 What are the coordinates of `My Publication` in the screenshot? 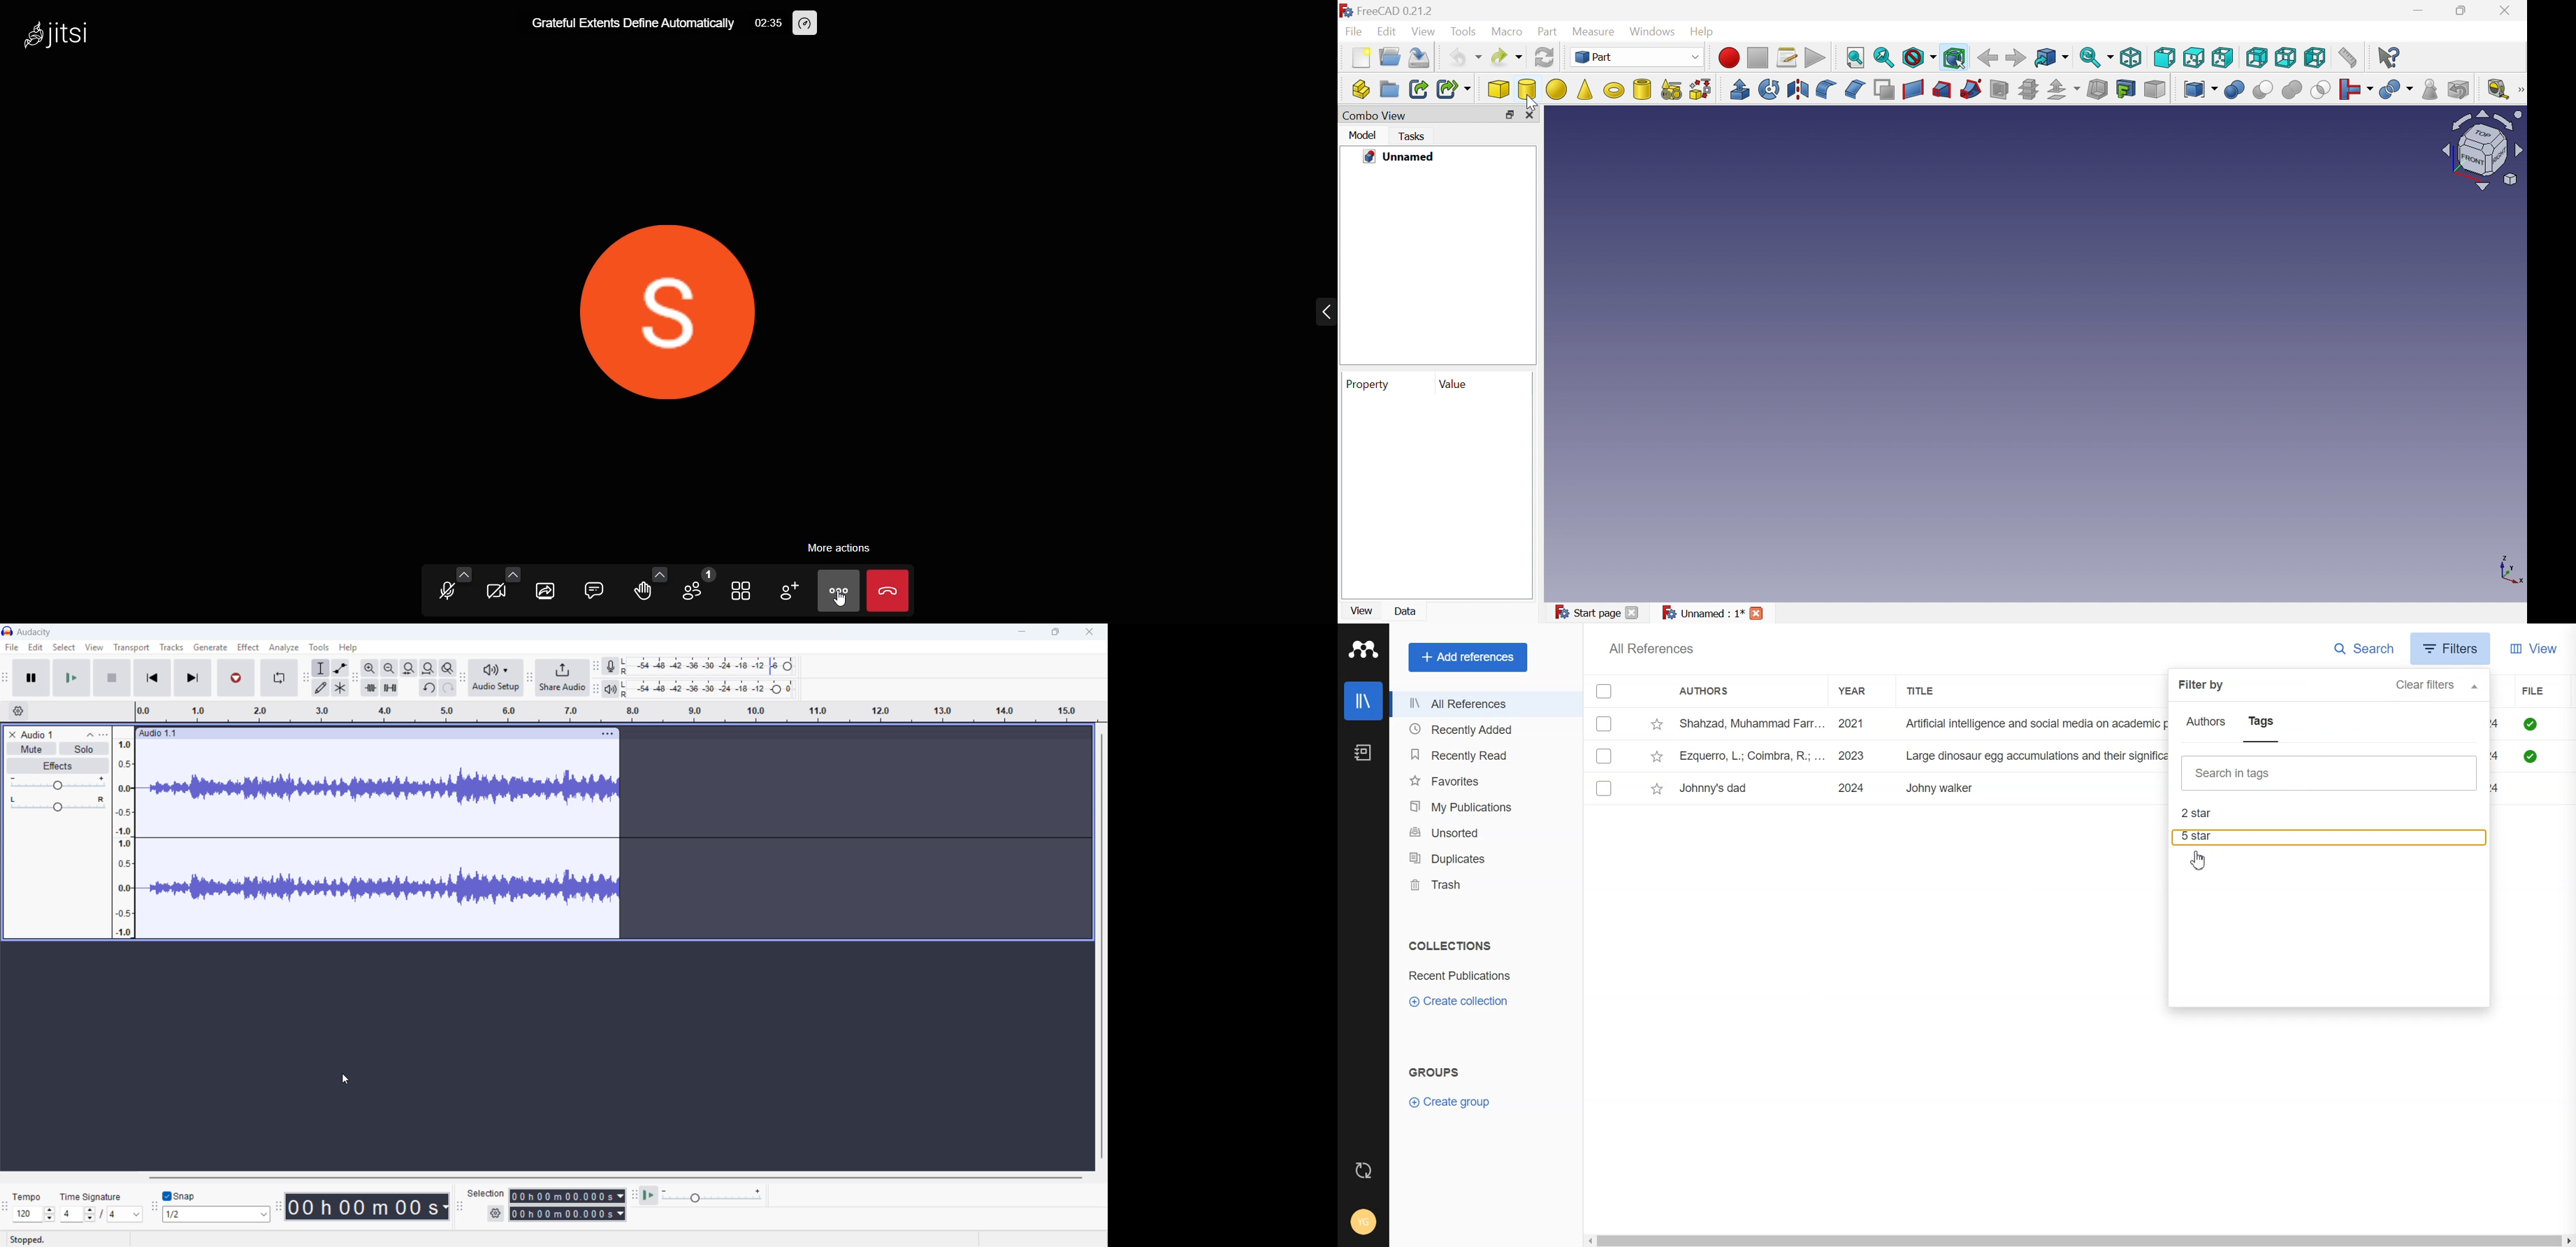 It's located at (1482, 807).